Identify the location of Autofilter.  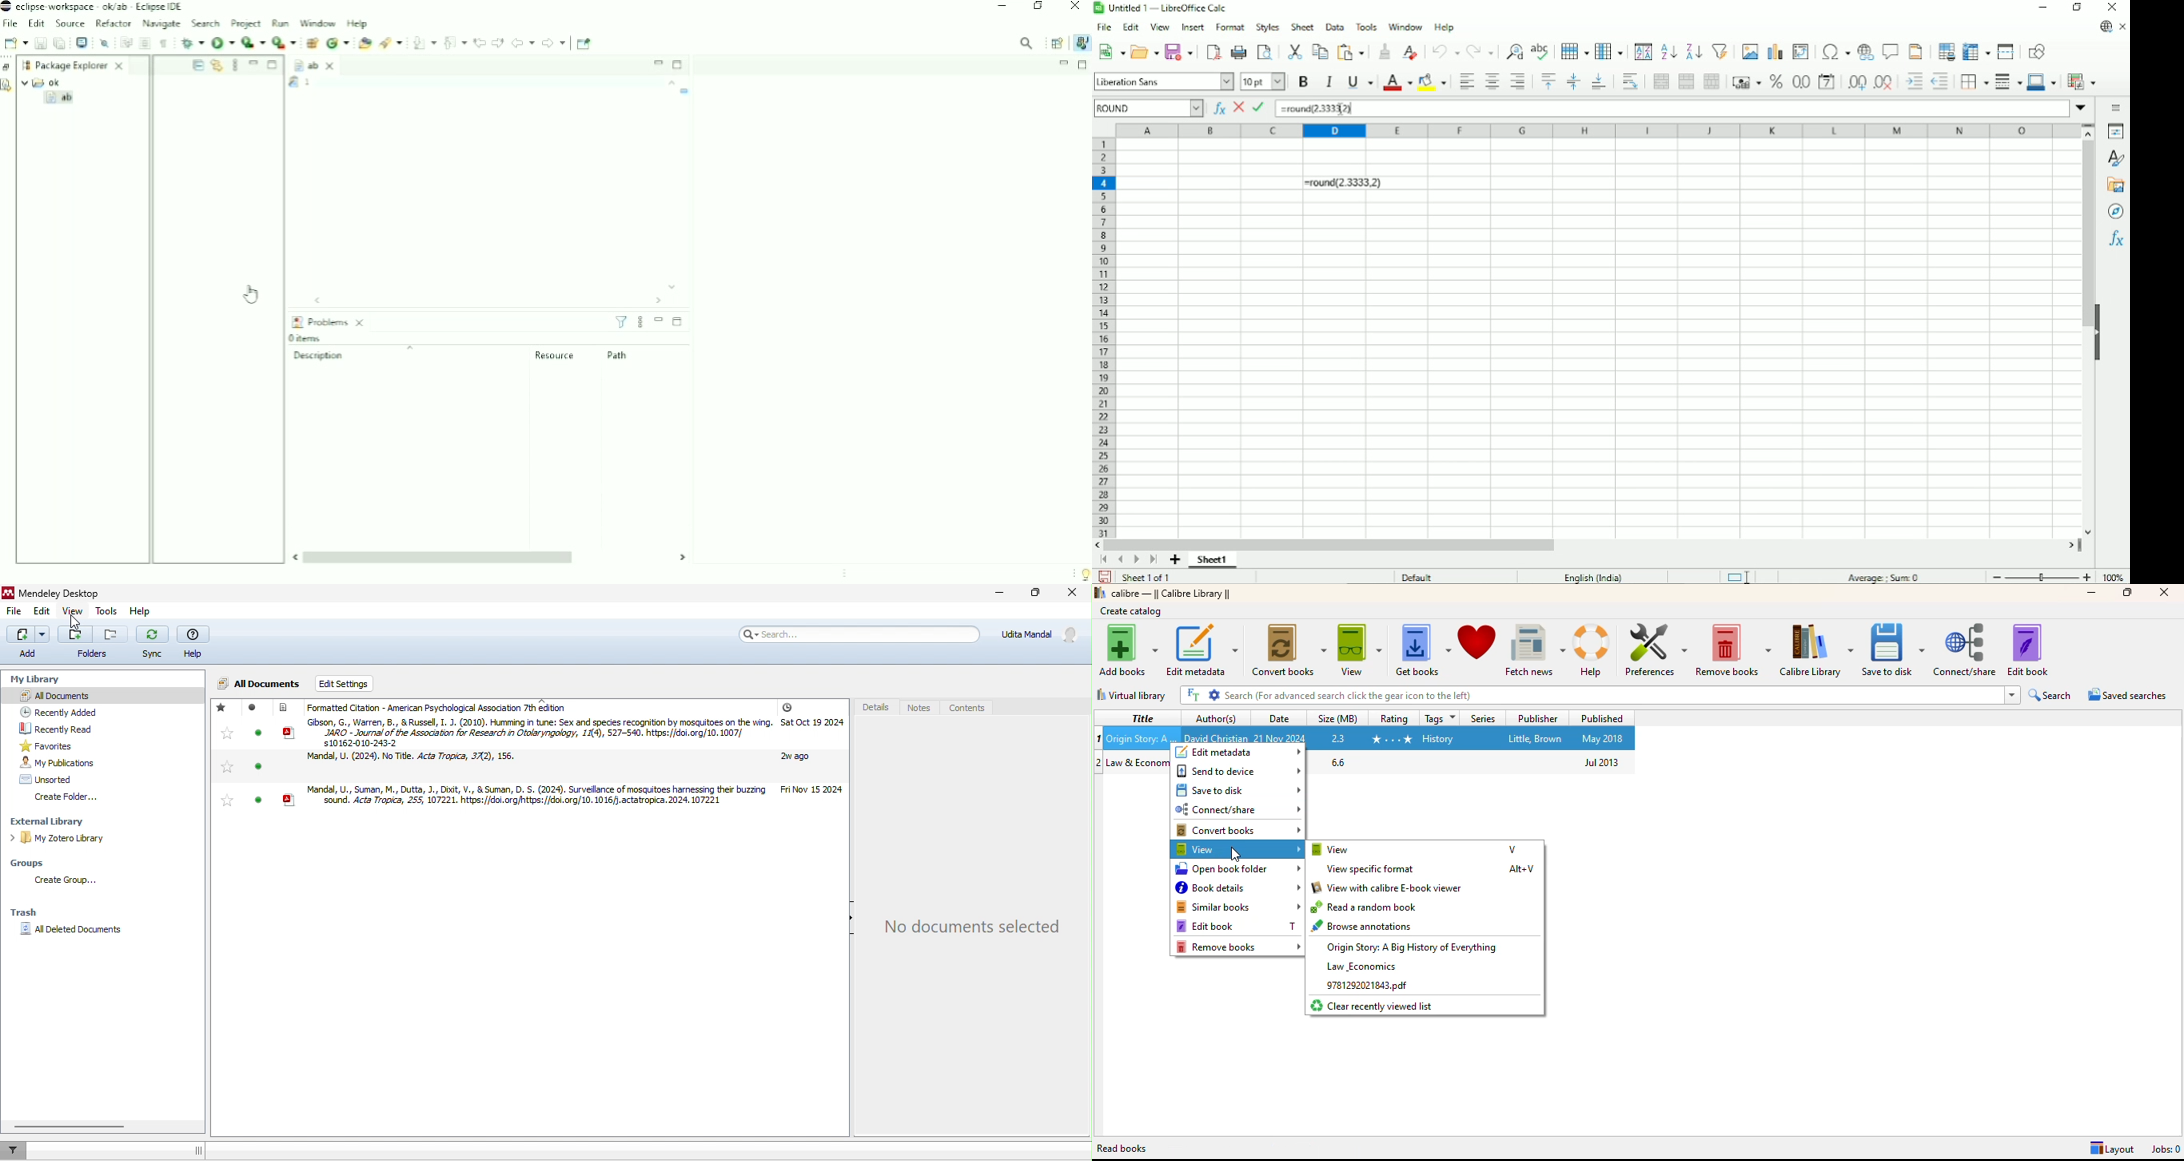
(1721, 50).